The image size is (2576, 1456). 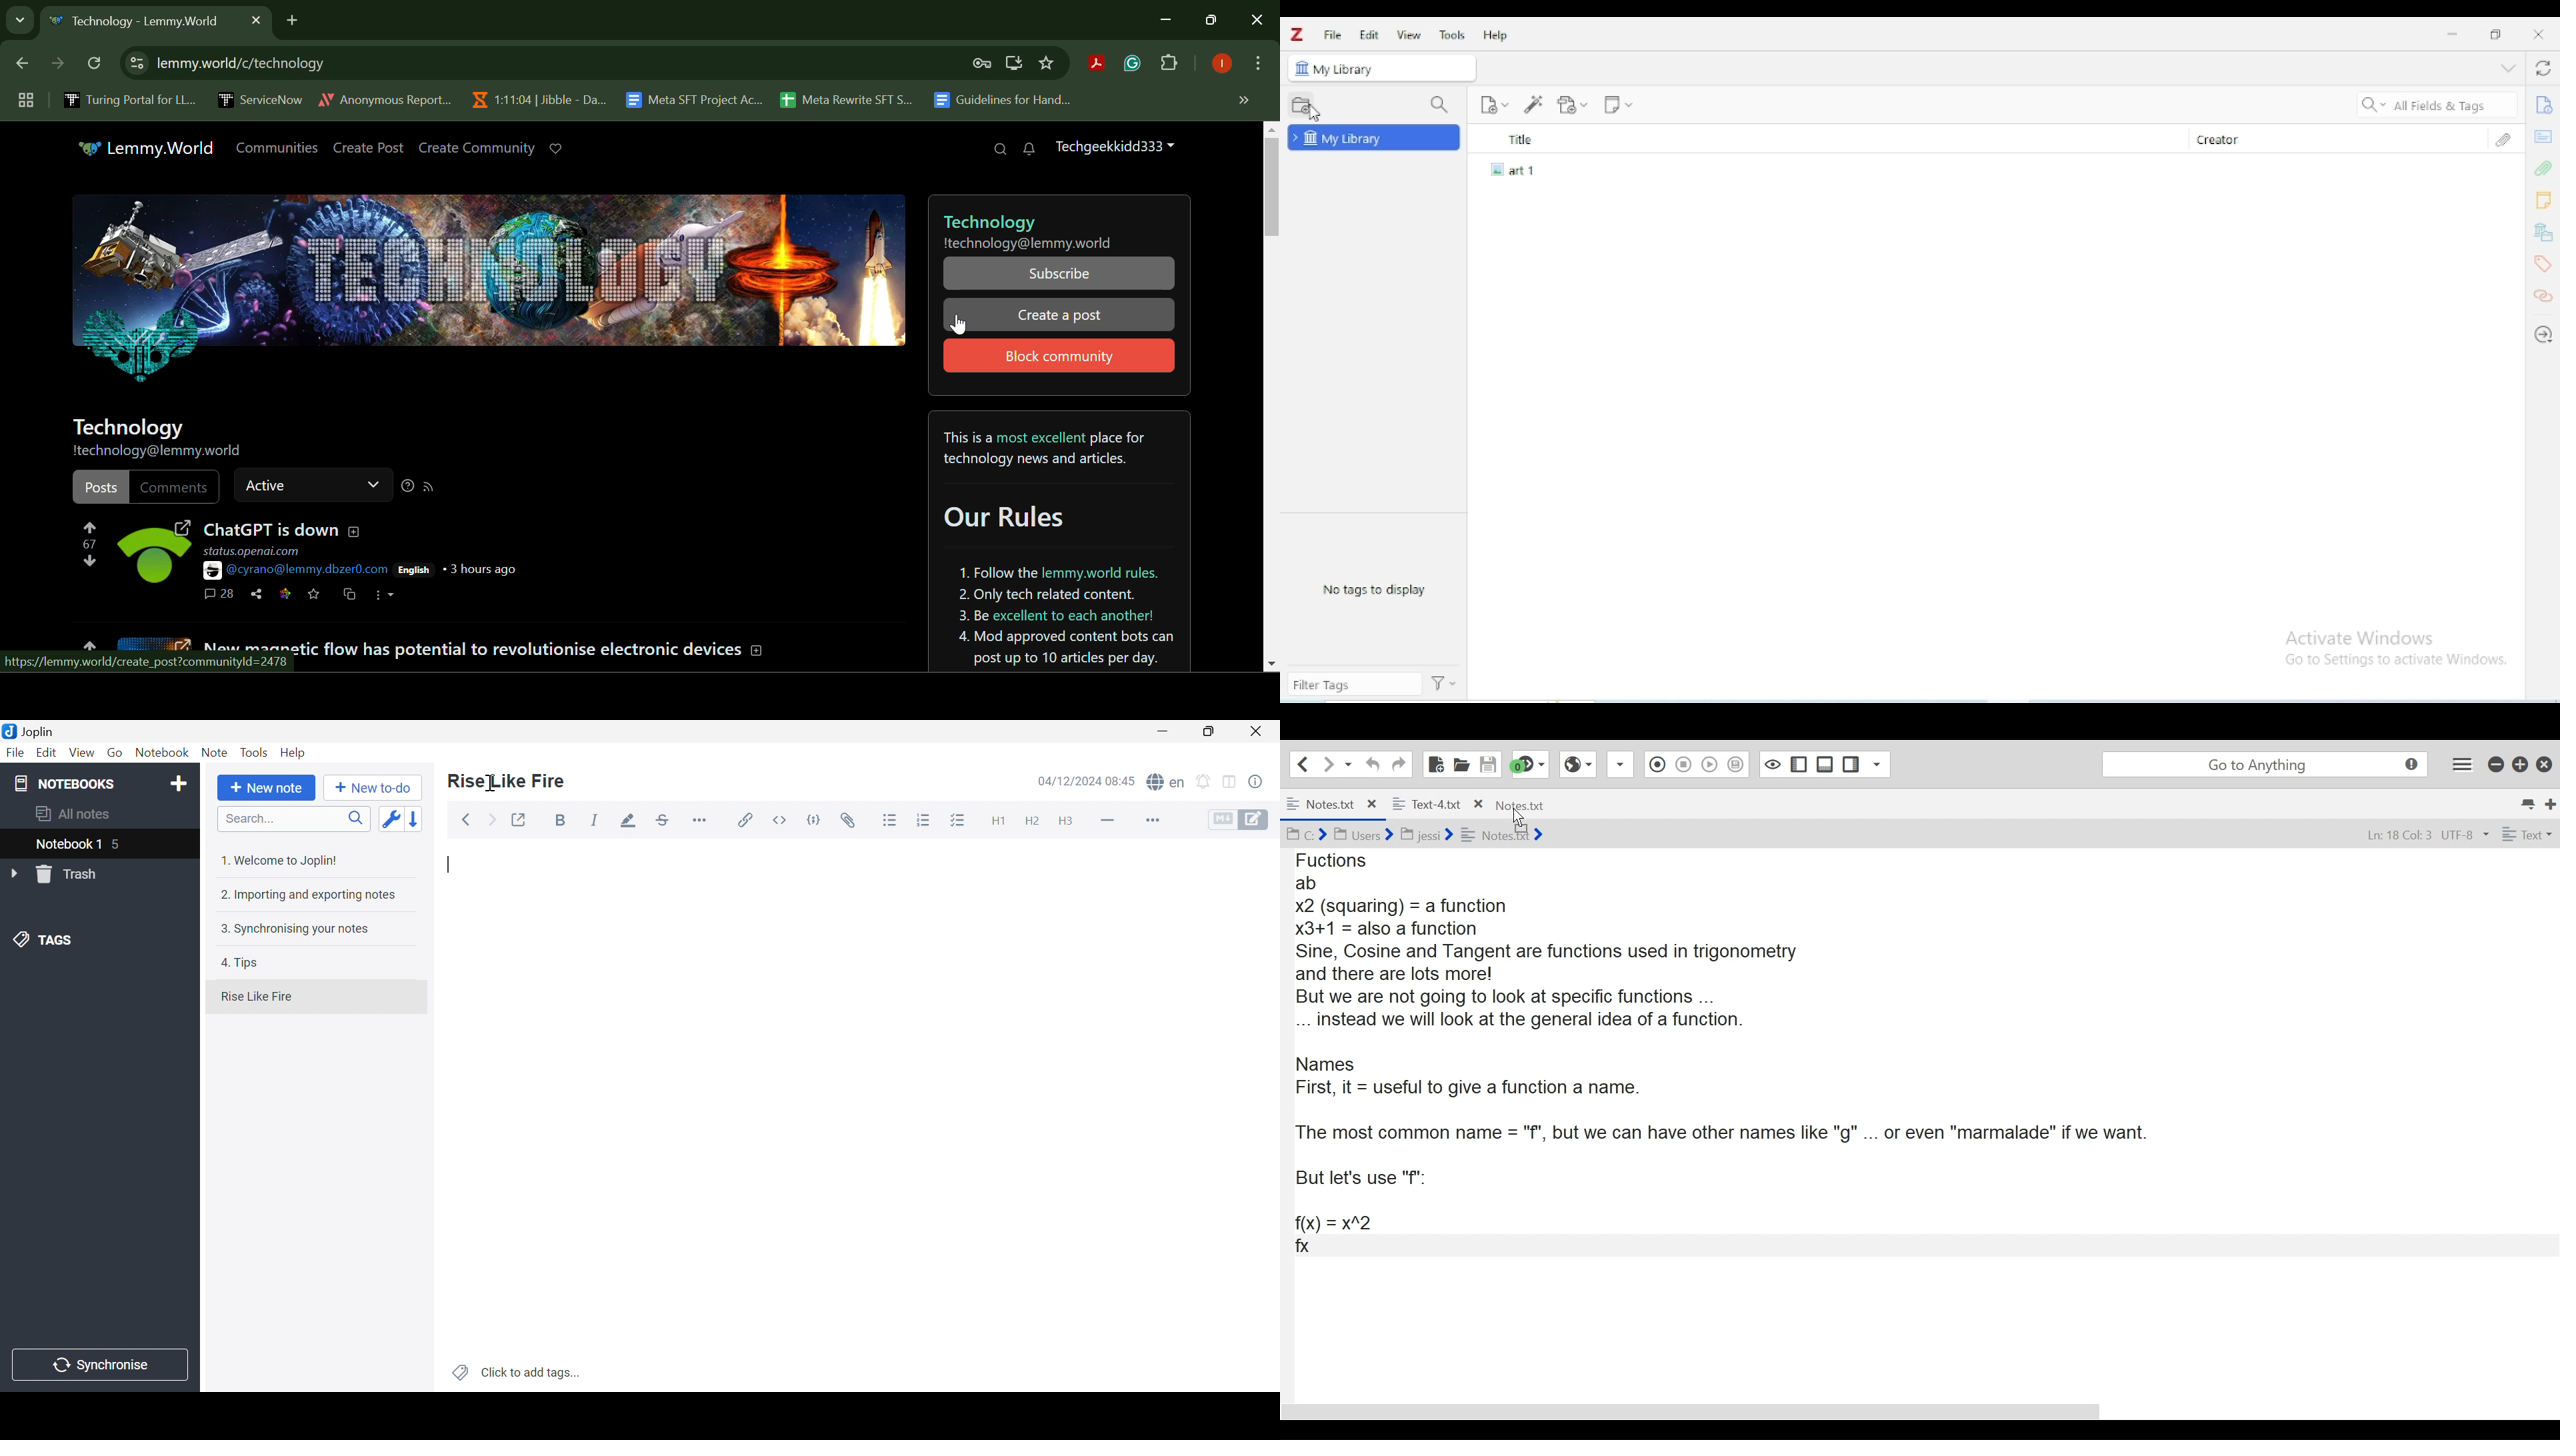 I want to click on Search, so click(x=1000, y=150).